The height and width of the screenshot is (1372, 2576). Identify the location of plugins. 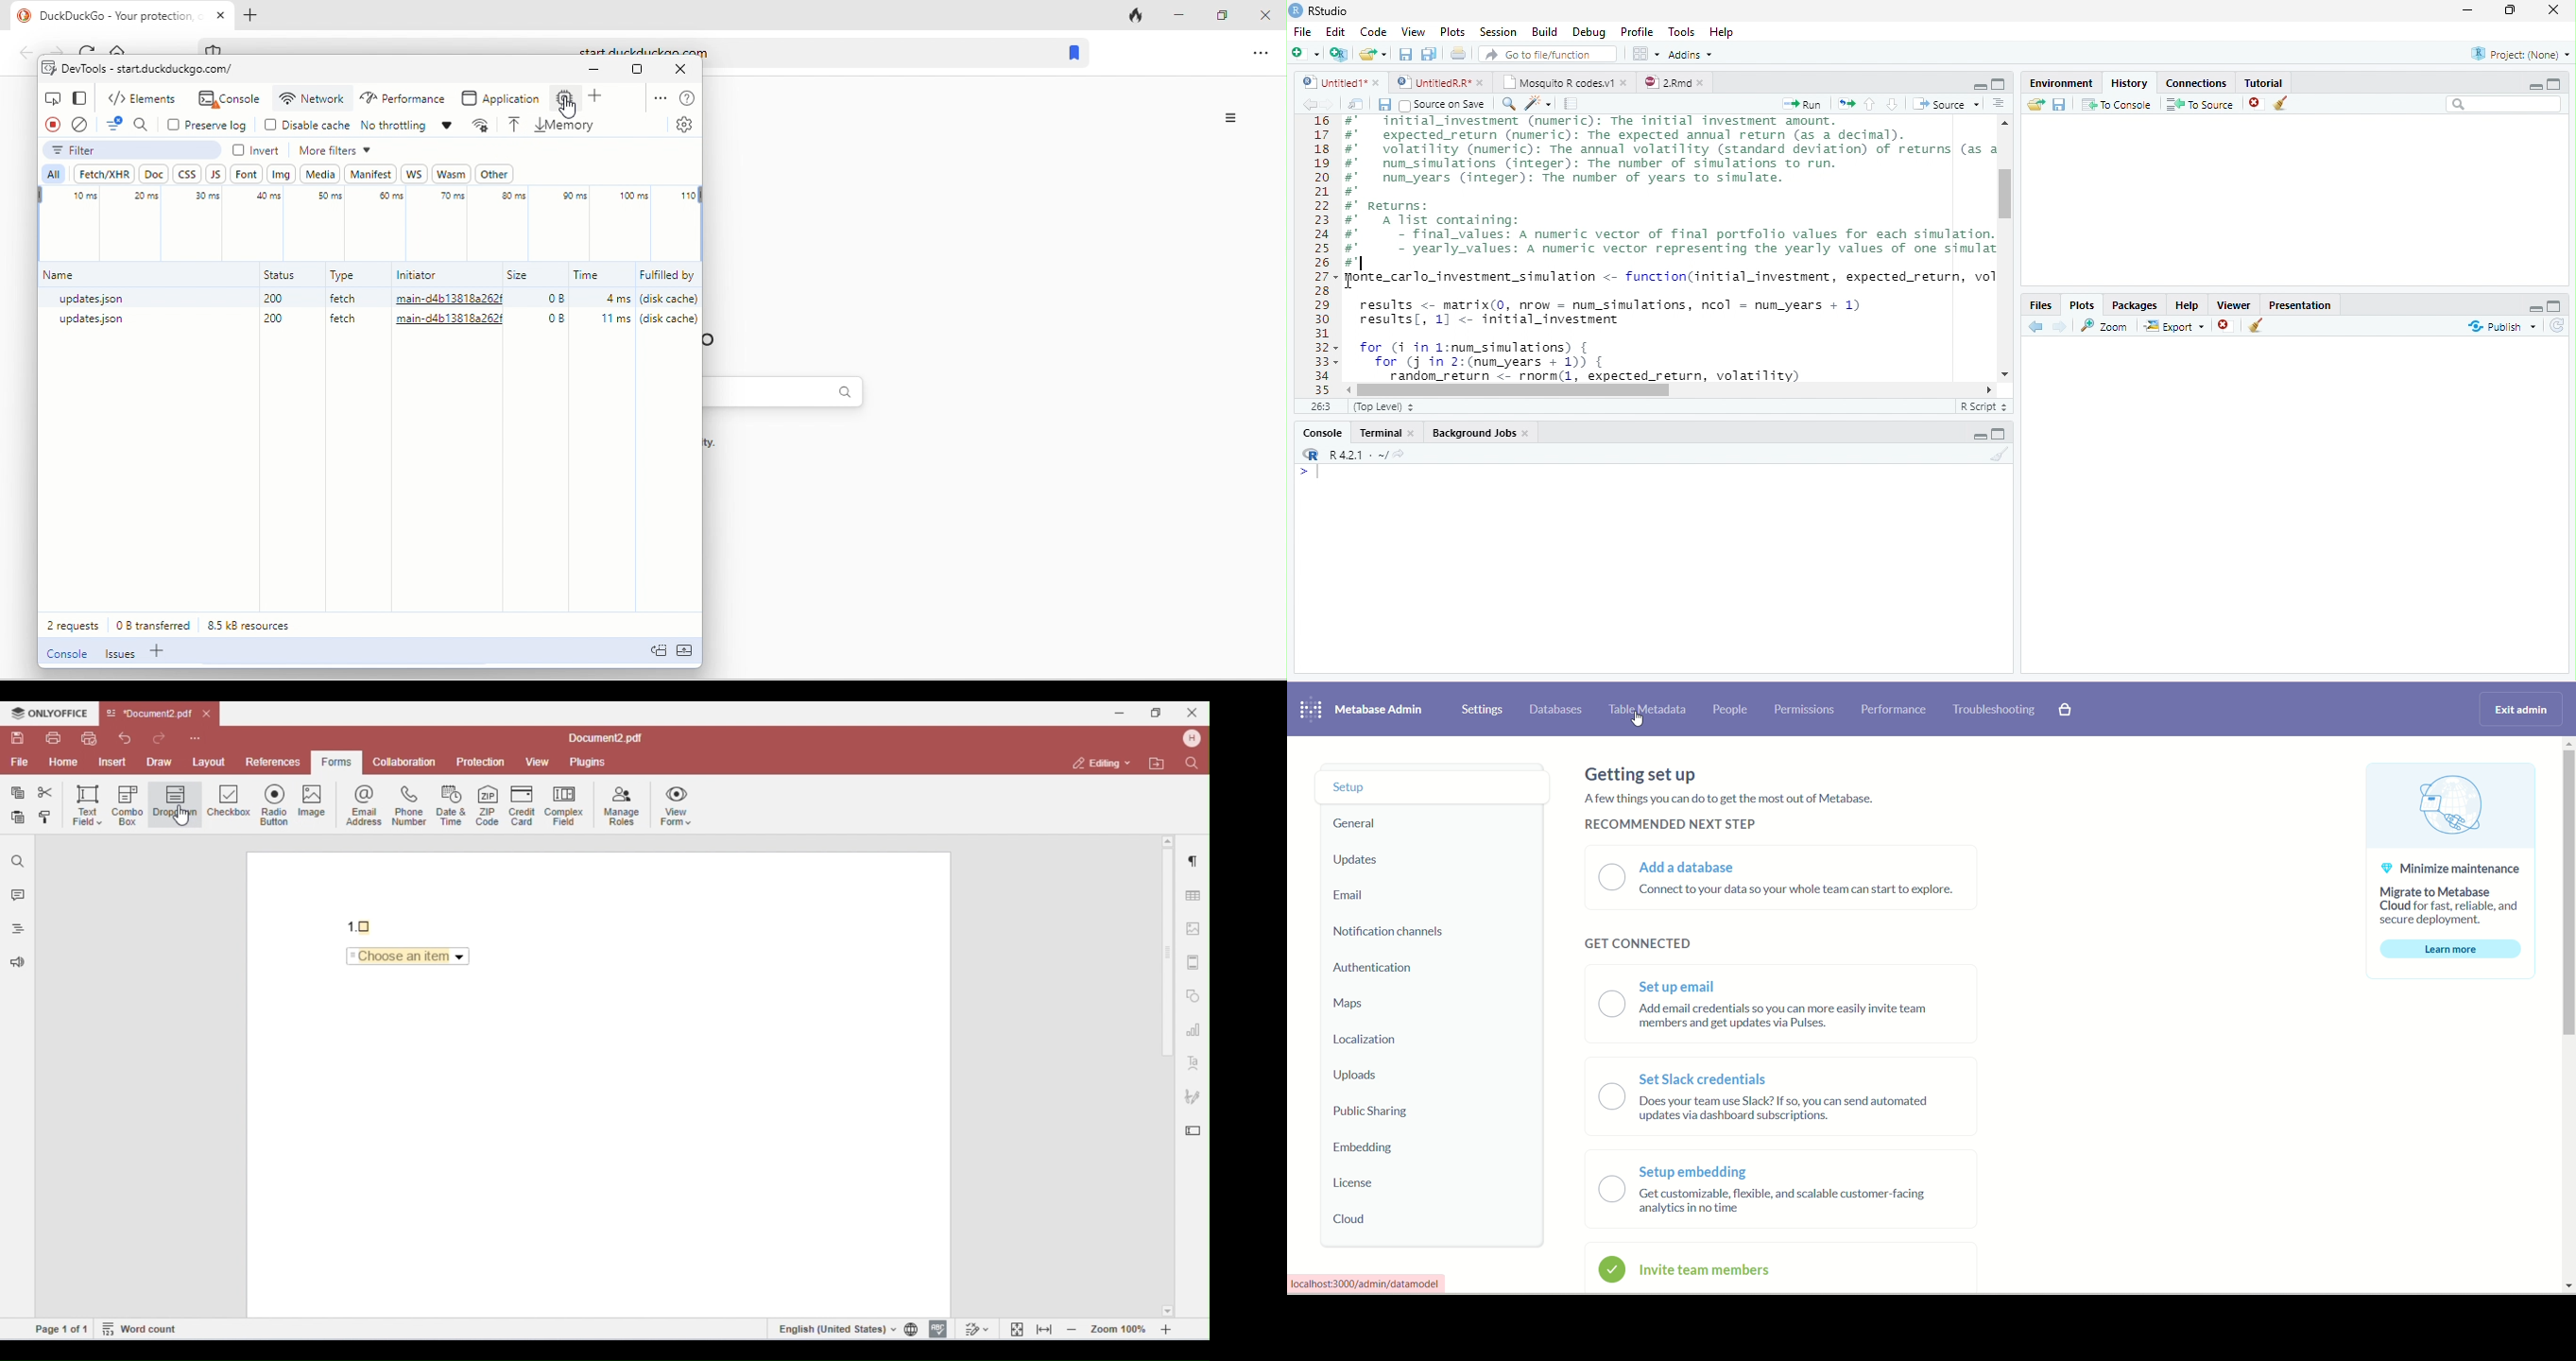
(587, 762).